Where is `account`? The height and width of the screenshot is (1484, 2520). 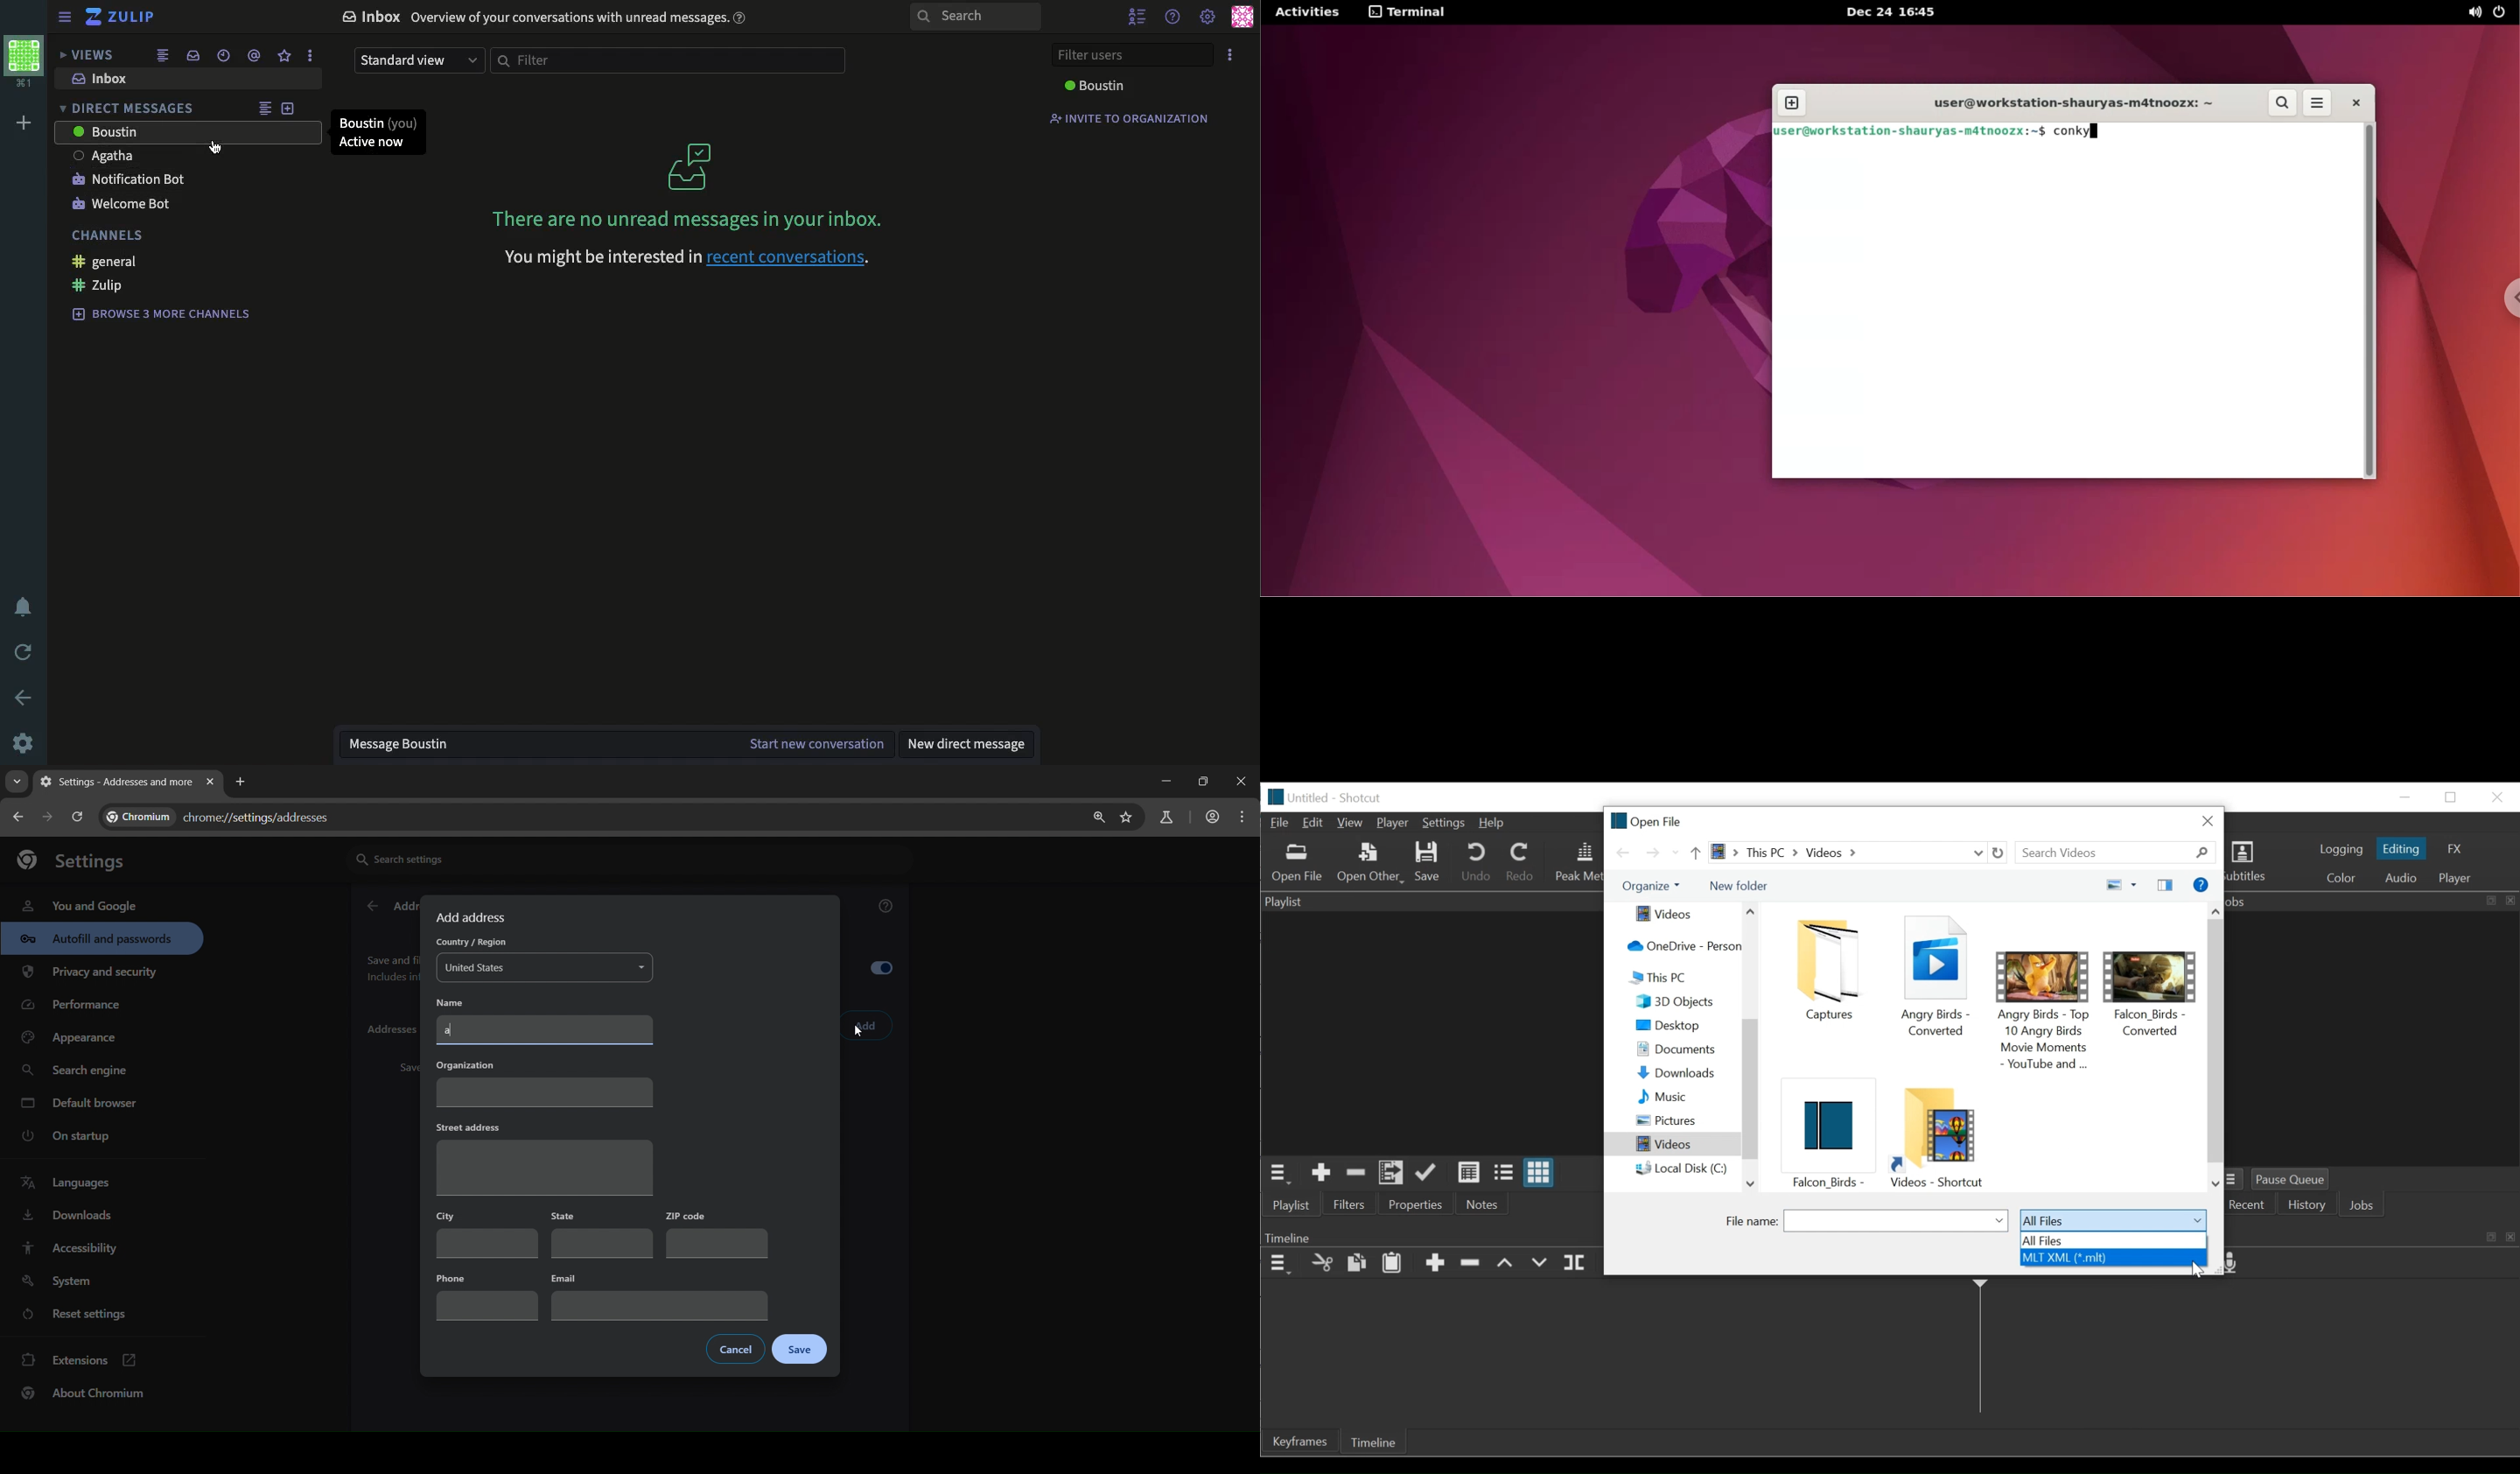 account is located at coordinates (1210, 818).